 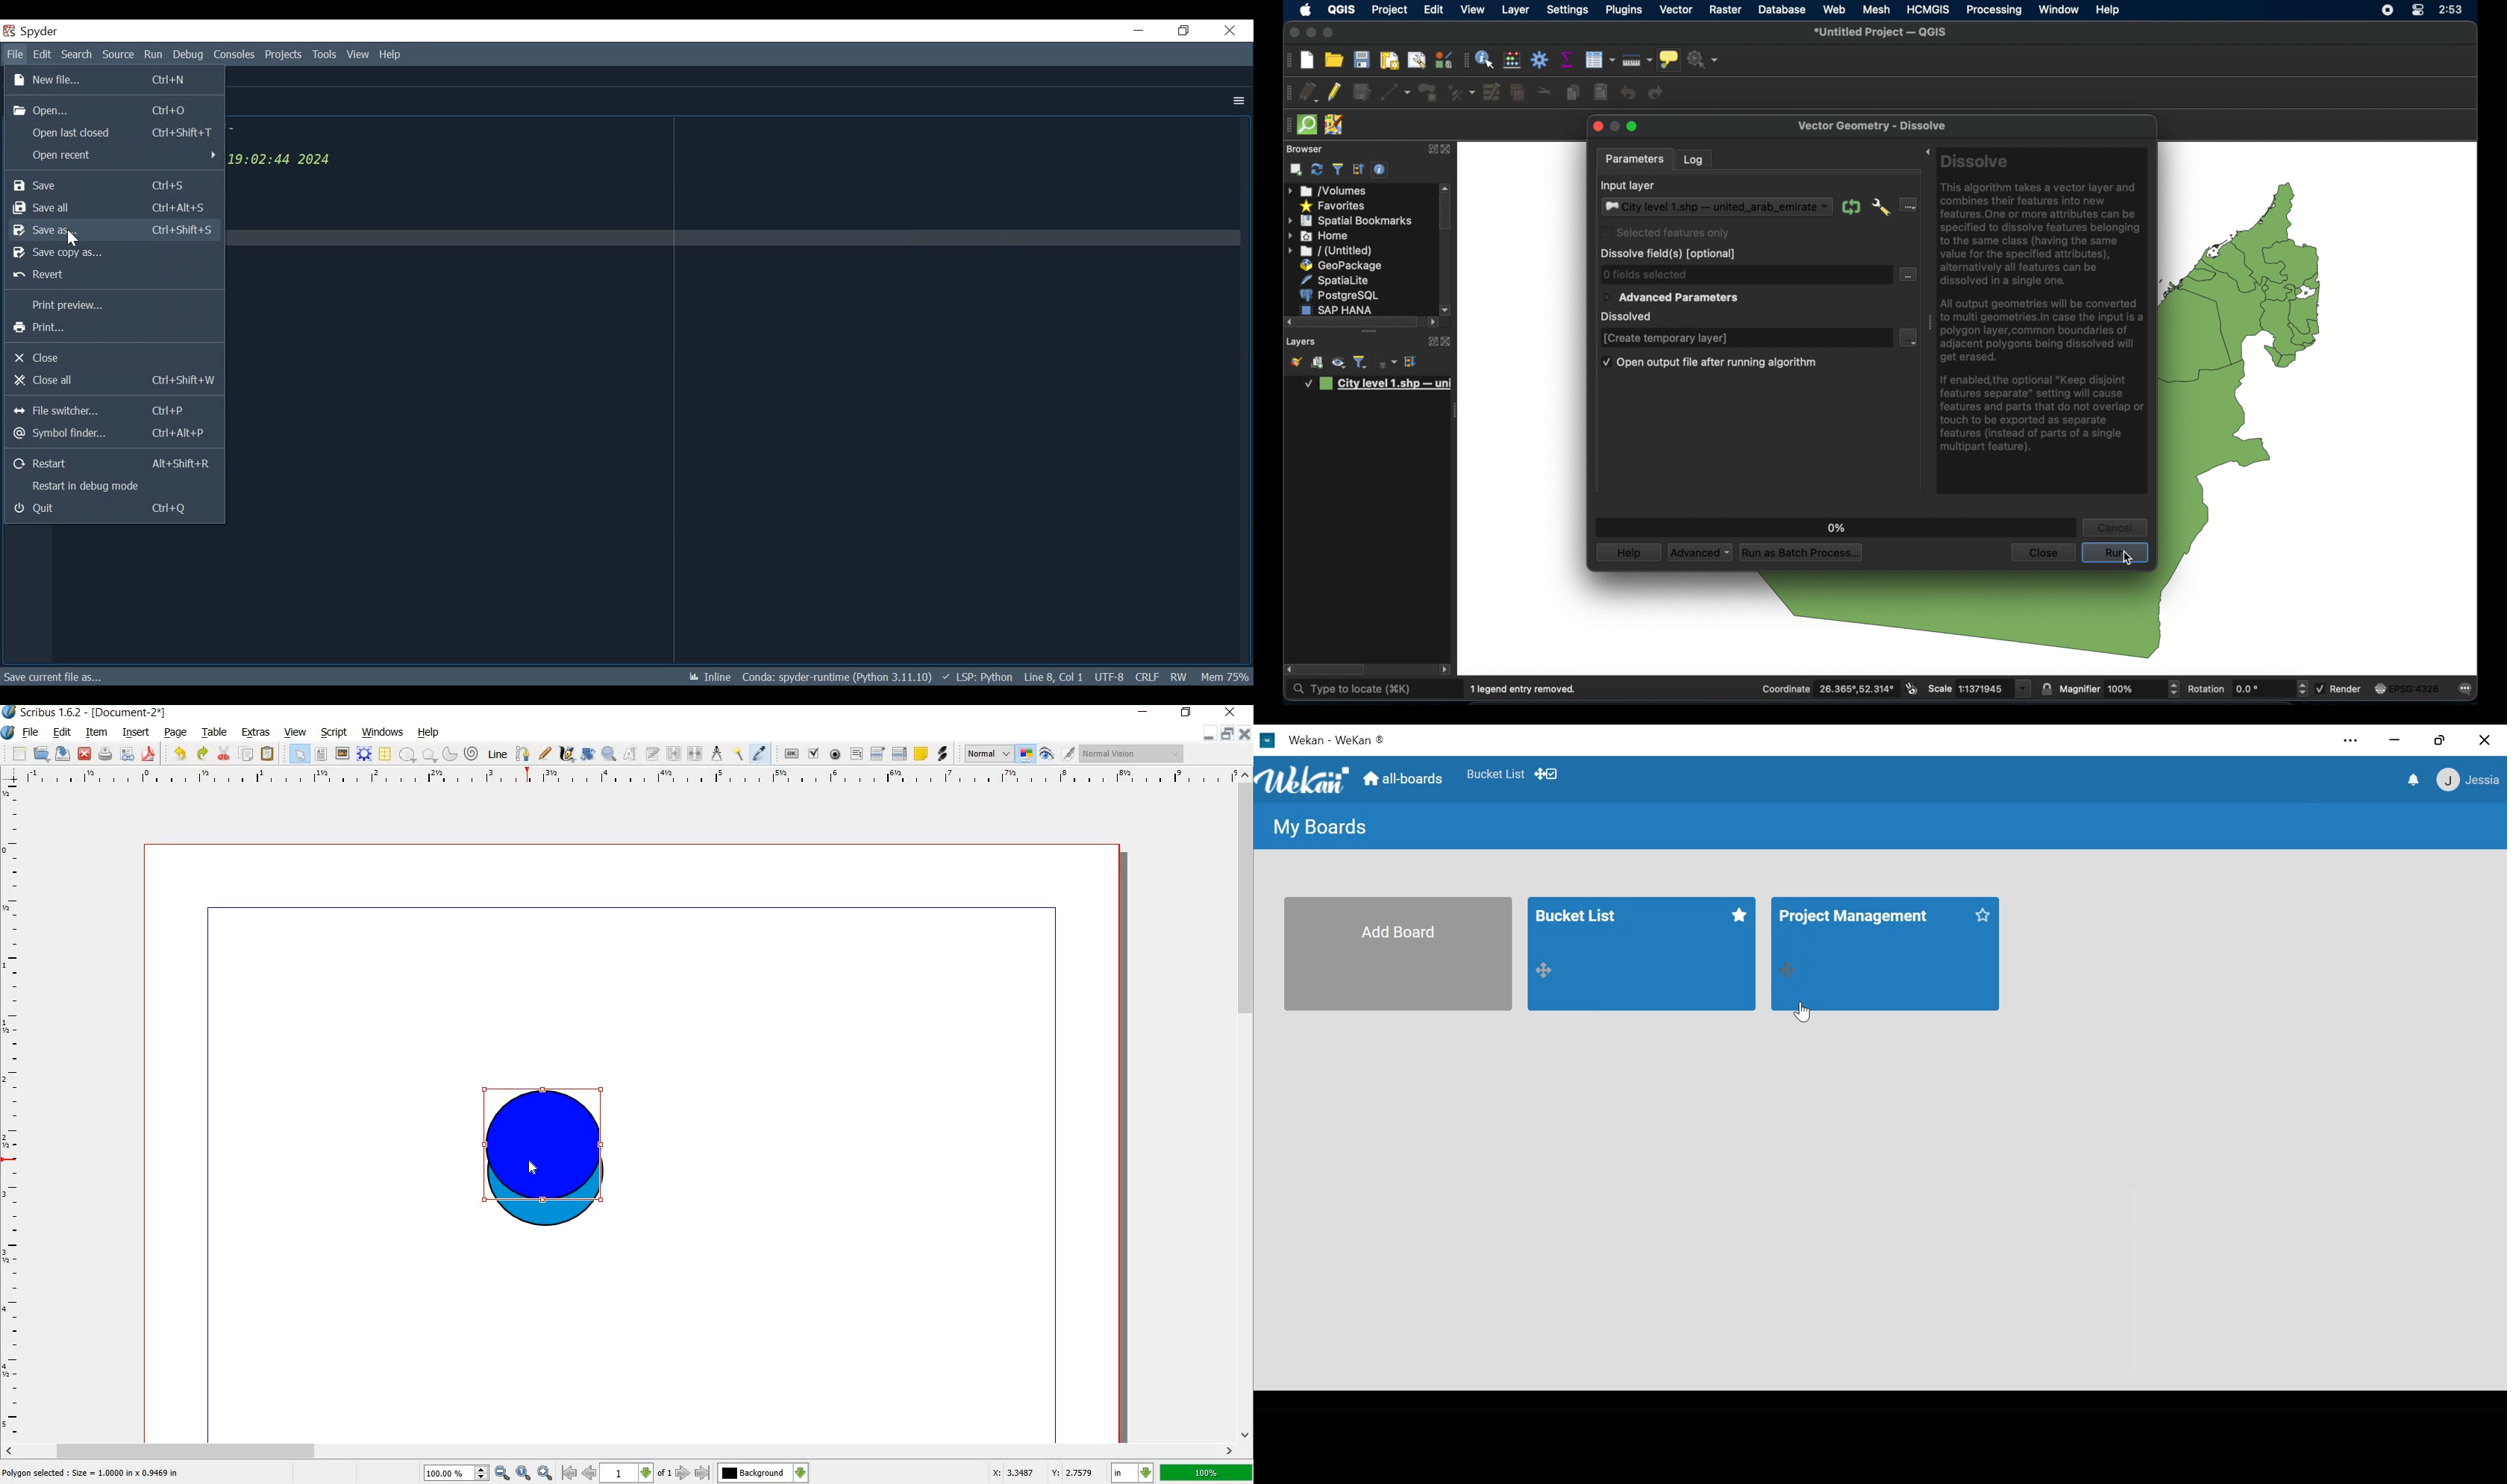 I want to click on 0%, so click(x=1837, y=527).